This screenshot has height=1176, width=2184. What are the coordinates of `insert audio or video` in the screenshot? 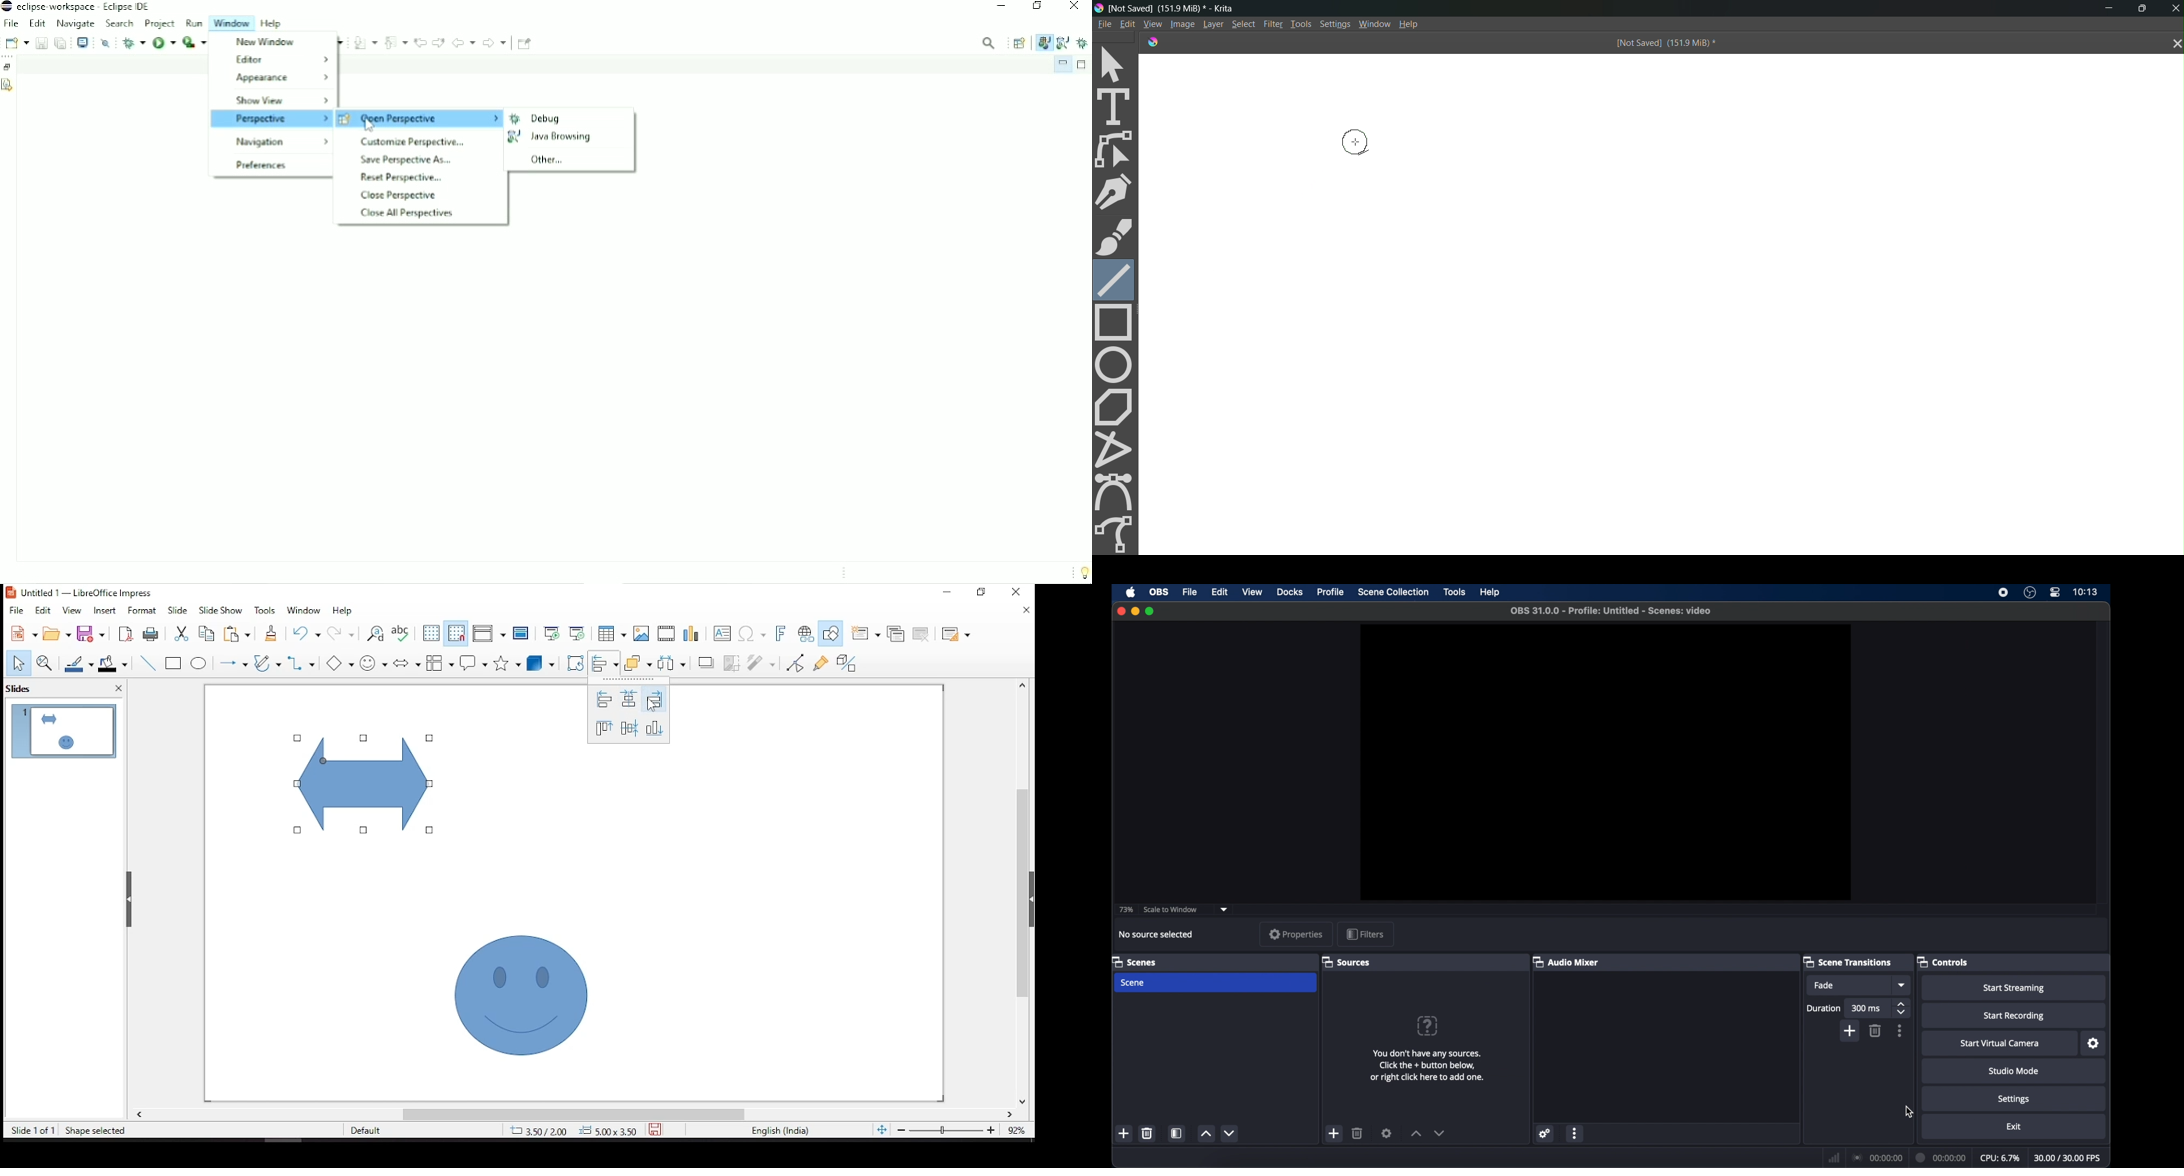 It's located at (666, 634).